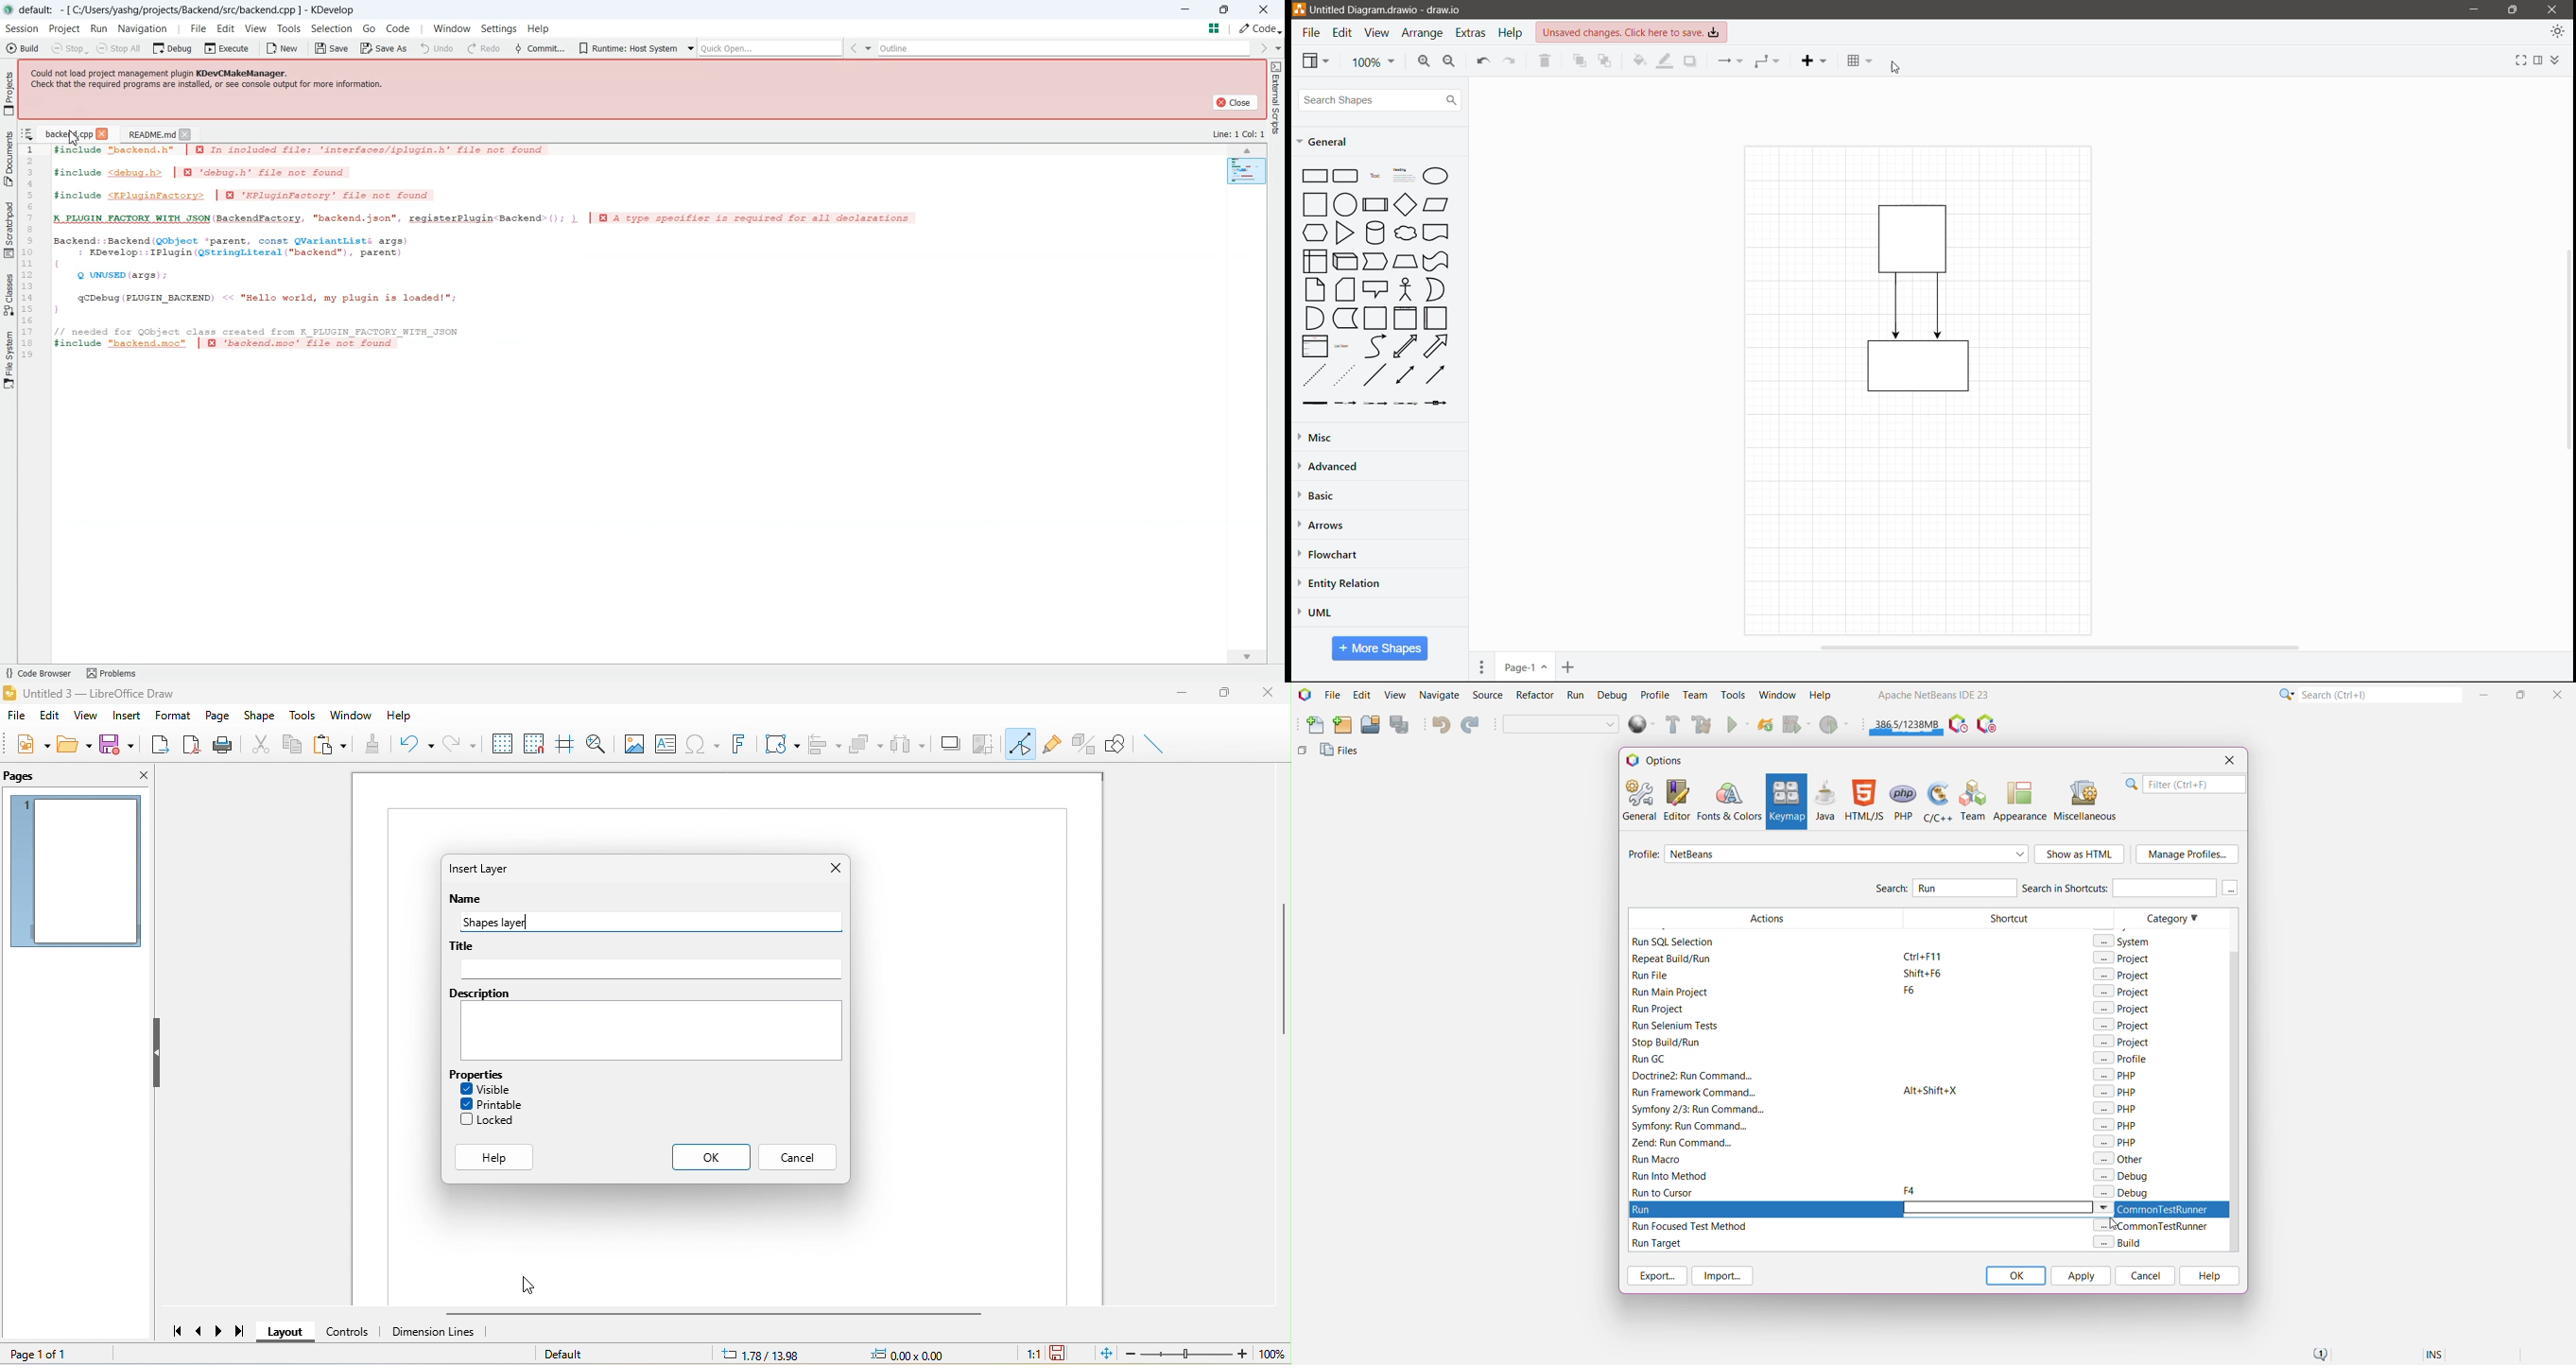  I want to click on close, so click(2552, 9).